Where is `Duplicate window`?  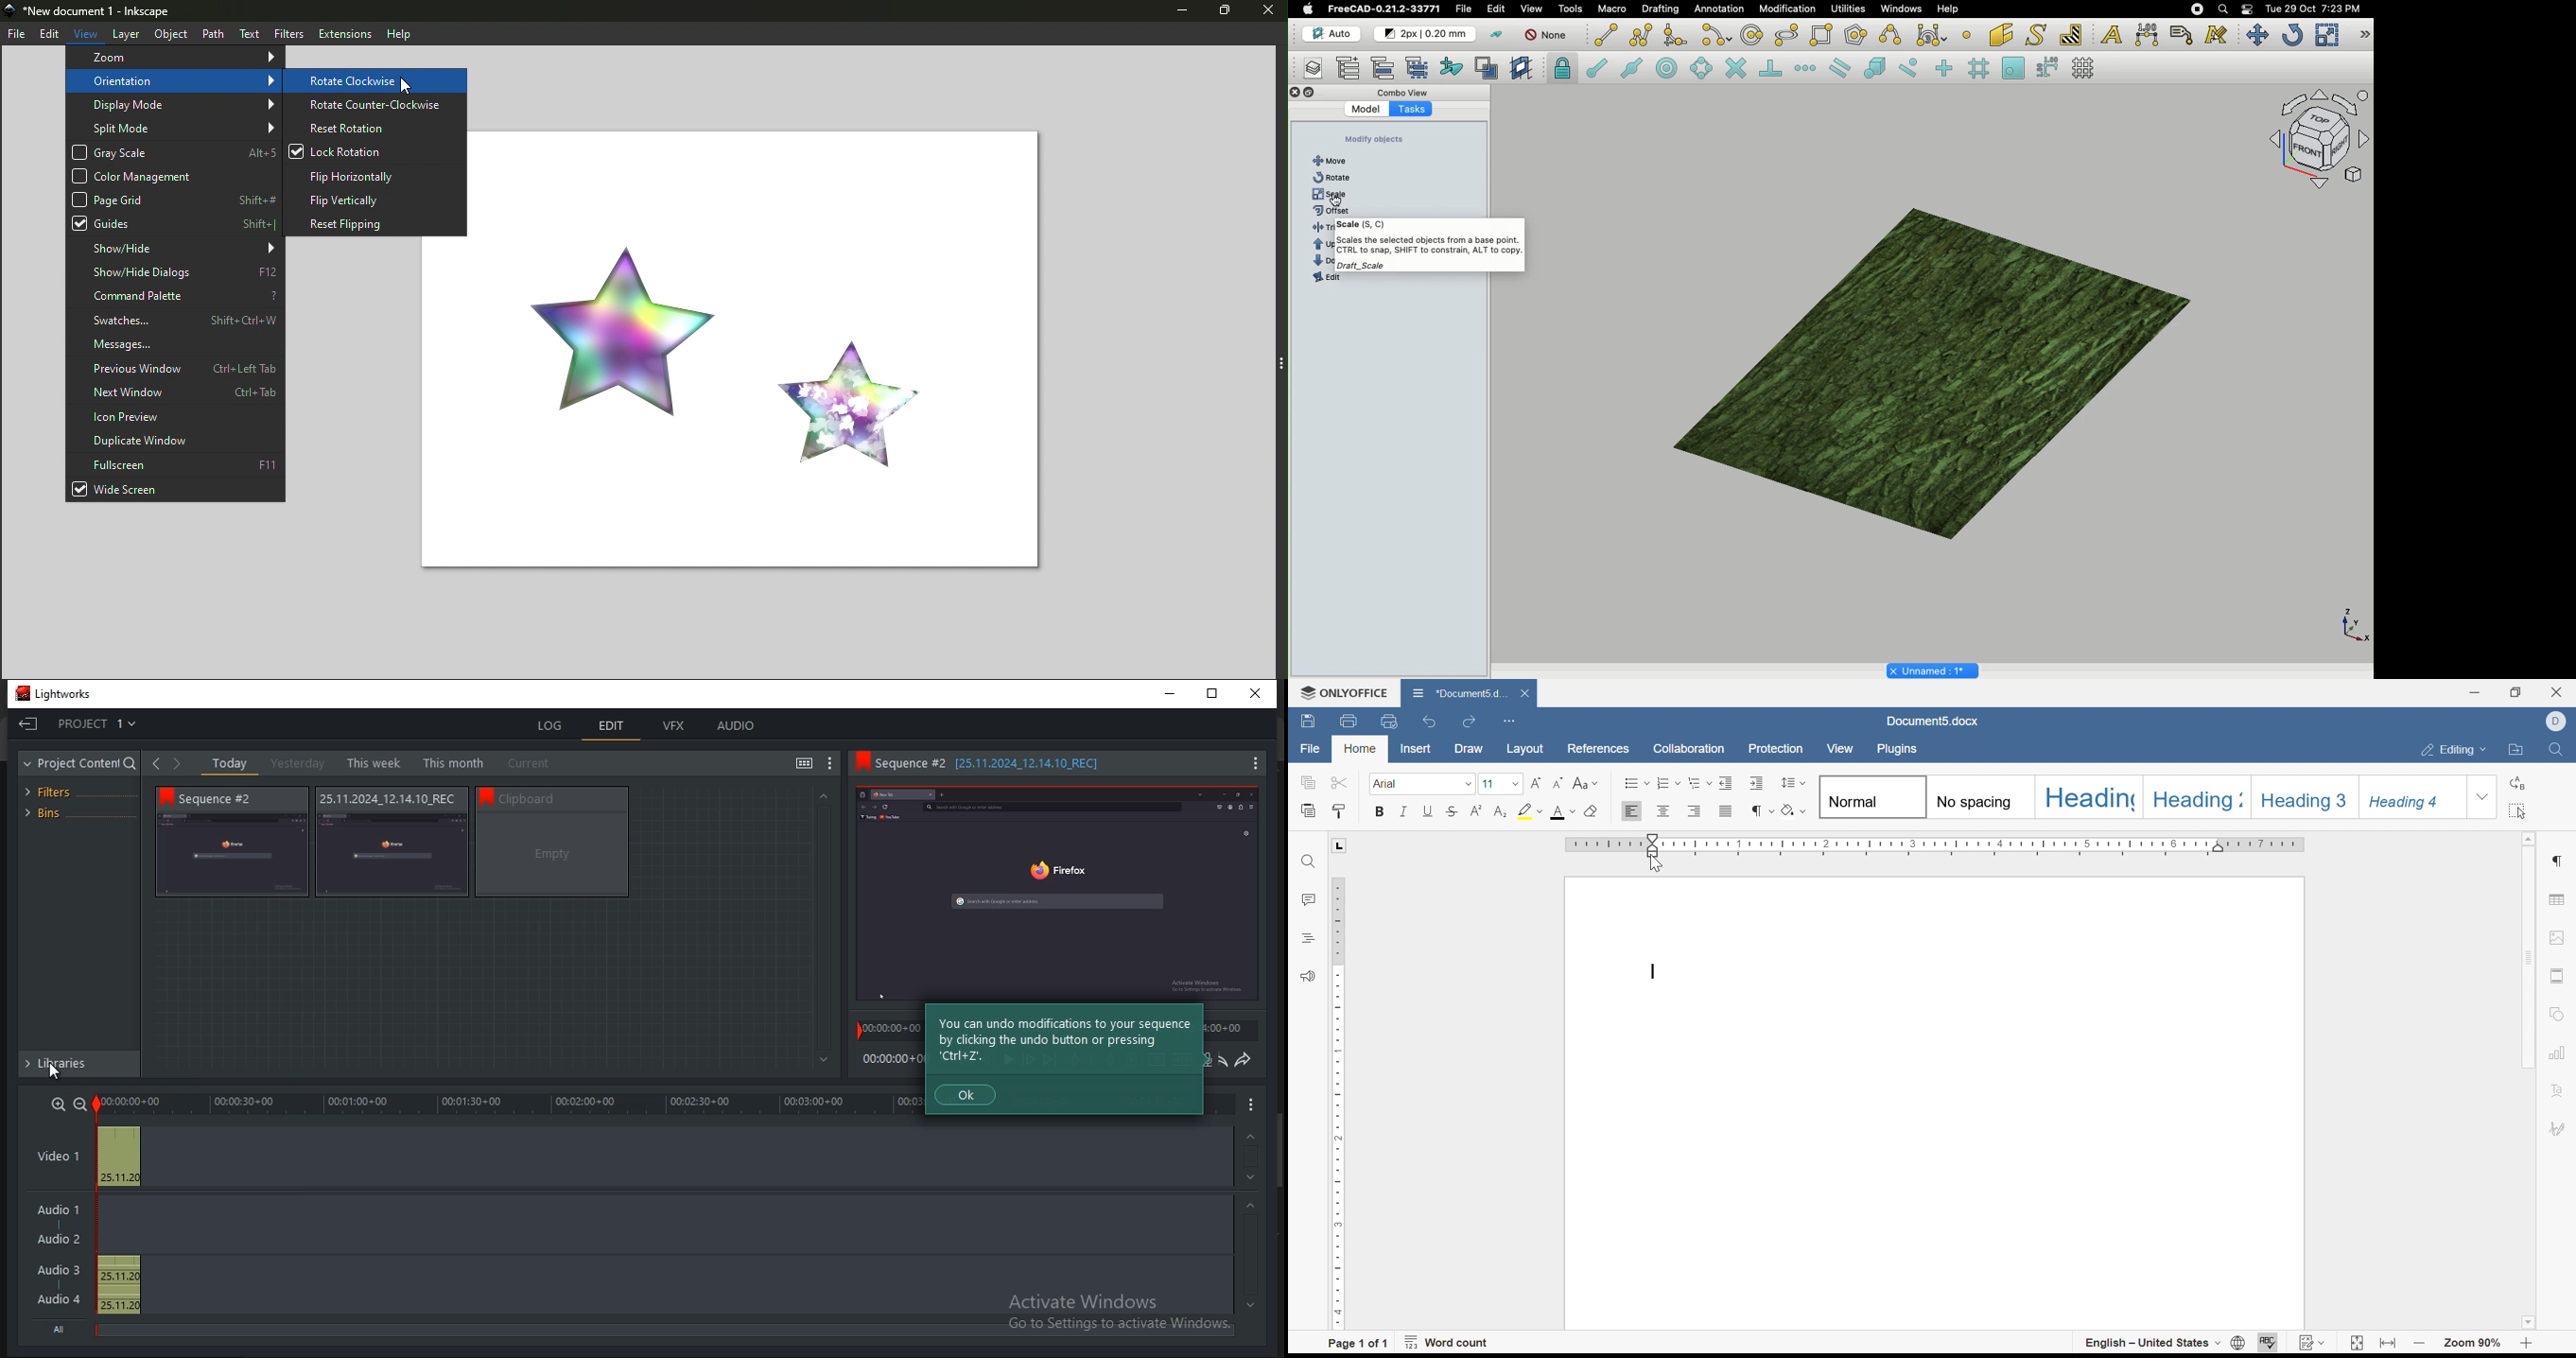 Duplicate window is located at coordinates (177, 440).